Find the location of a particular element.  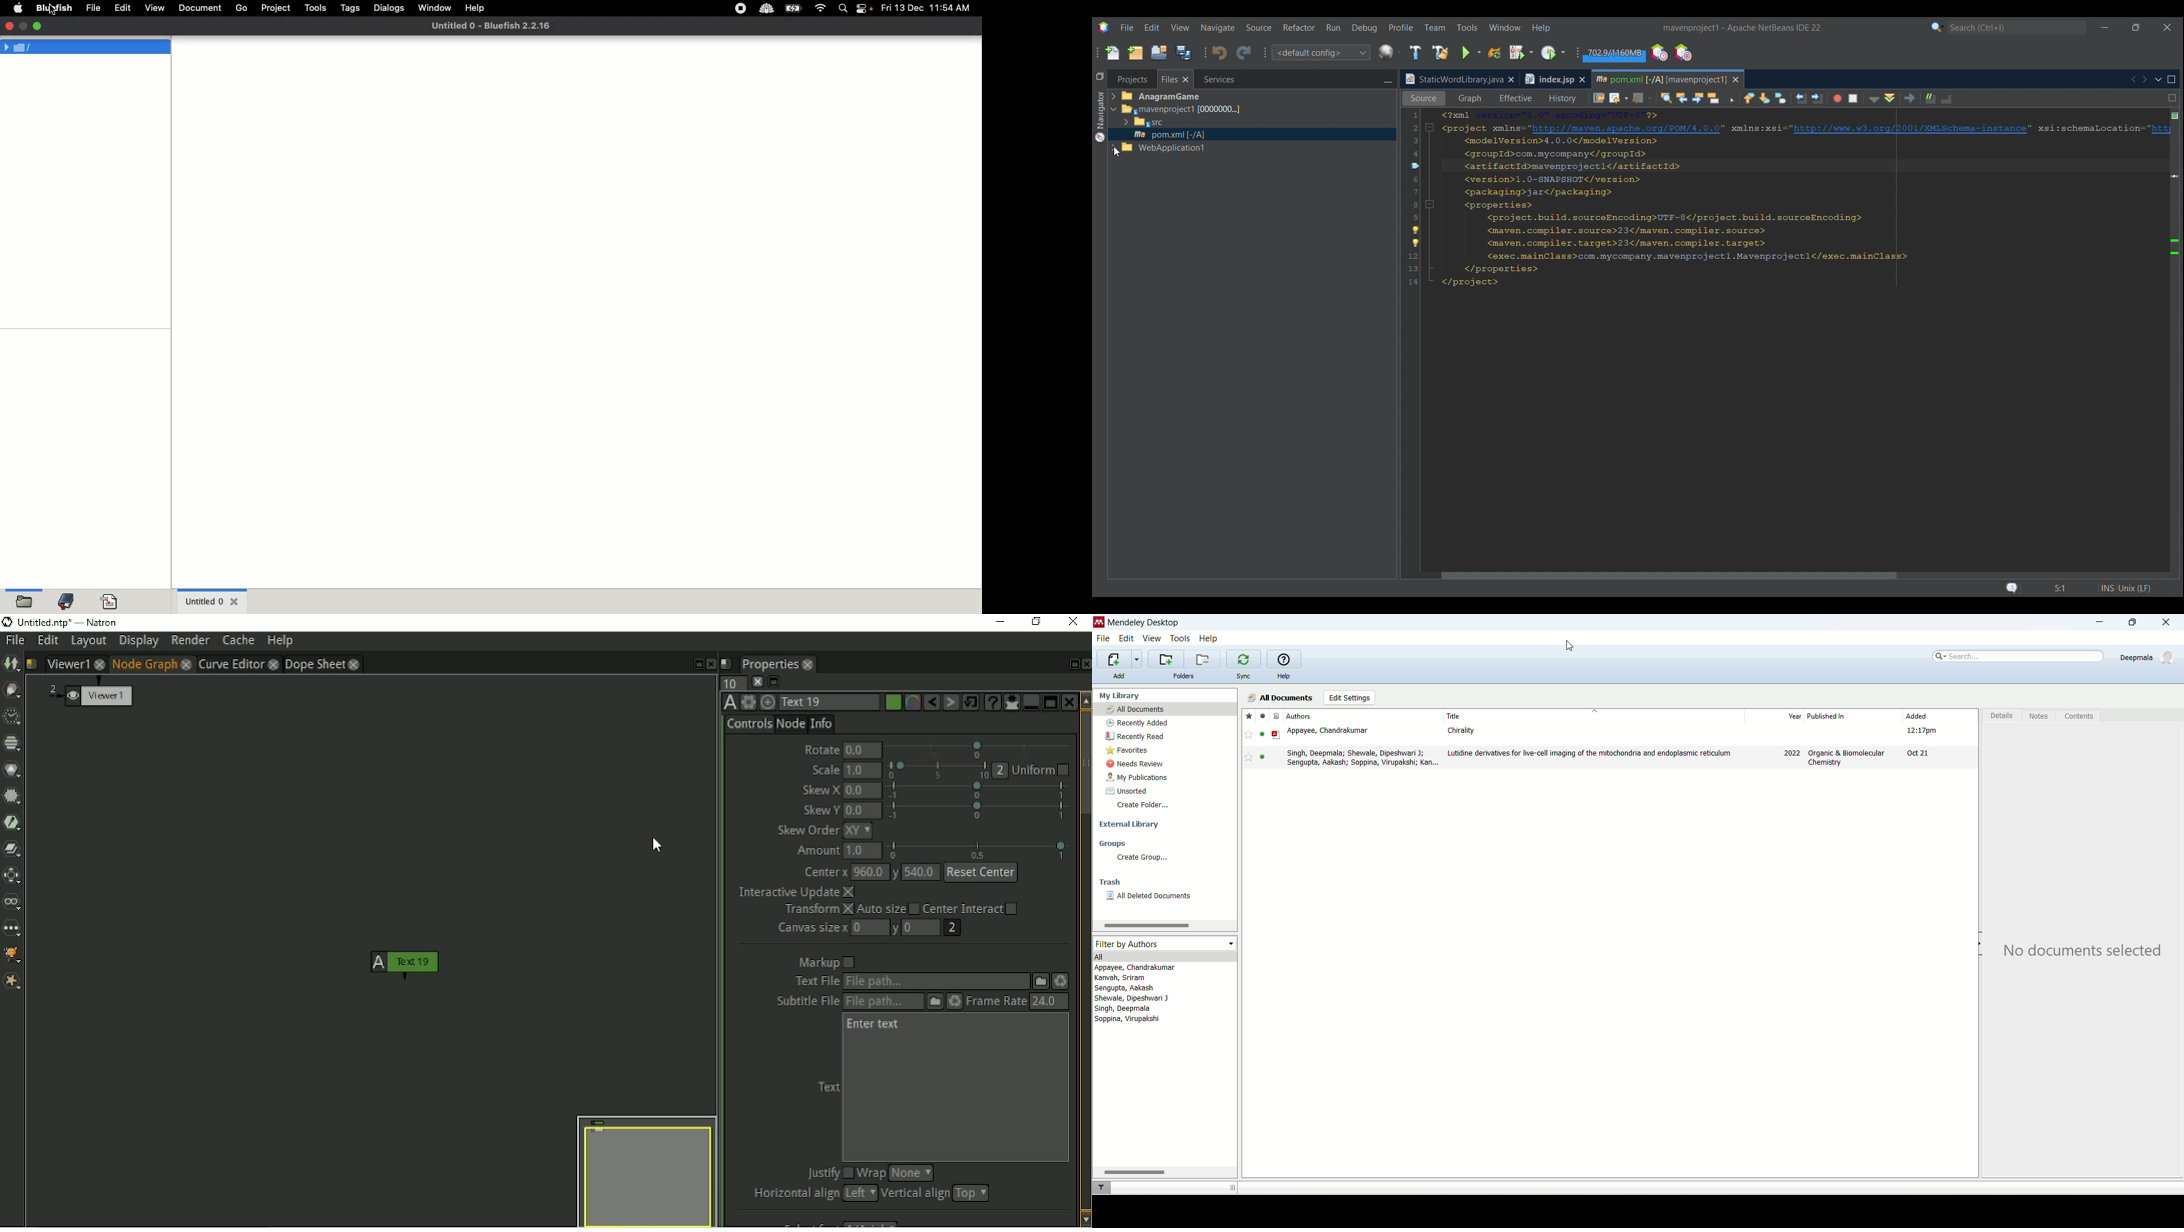

favorite is located at coordinates (1248, 715).